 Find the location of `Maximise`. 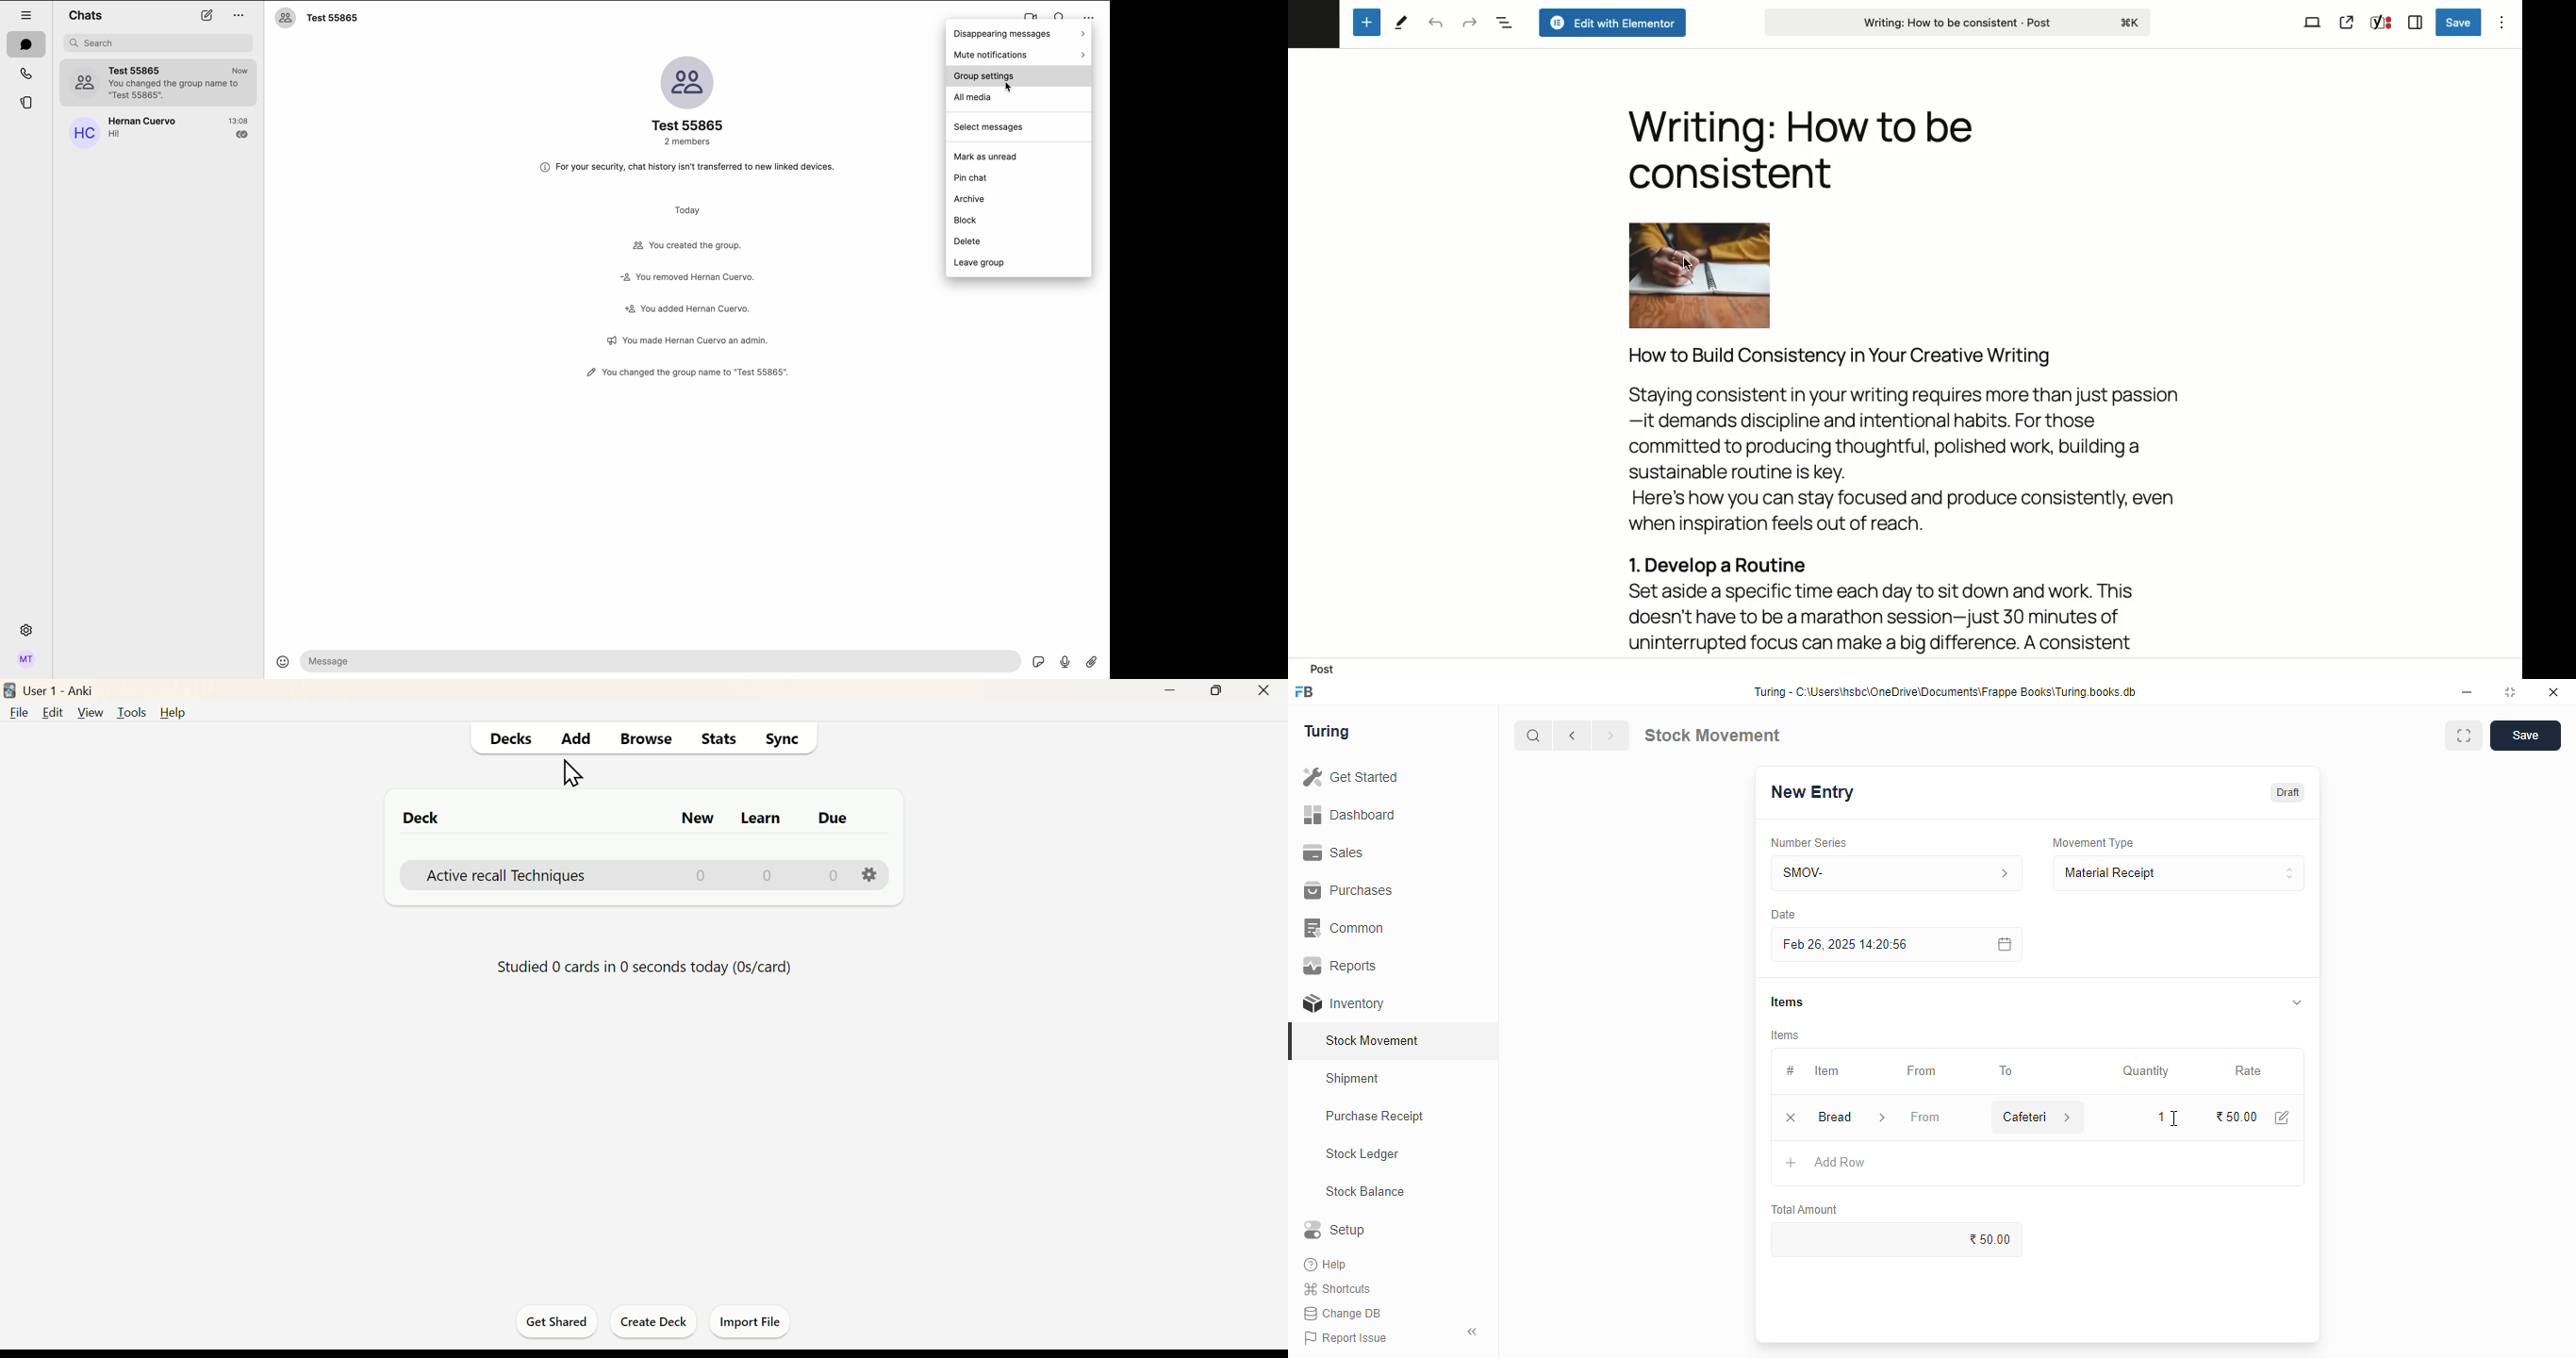

Maximise is located at coordinates (1215, 690).